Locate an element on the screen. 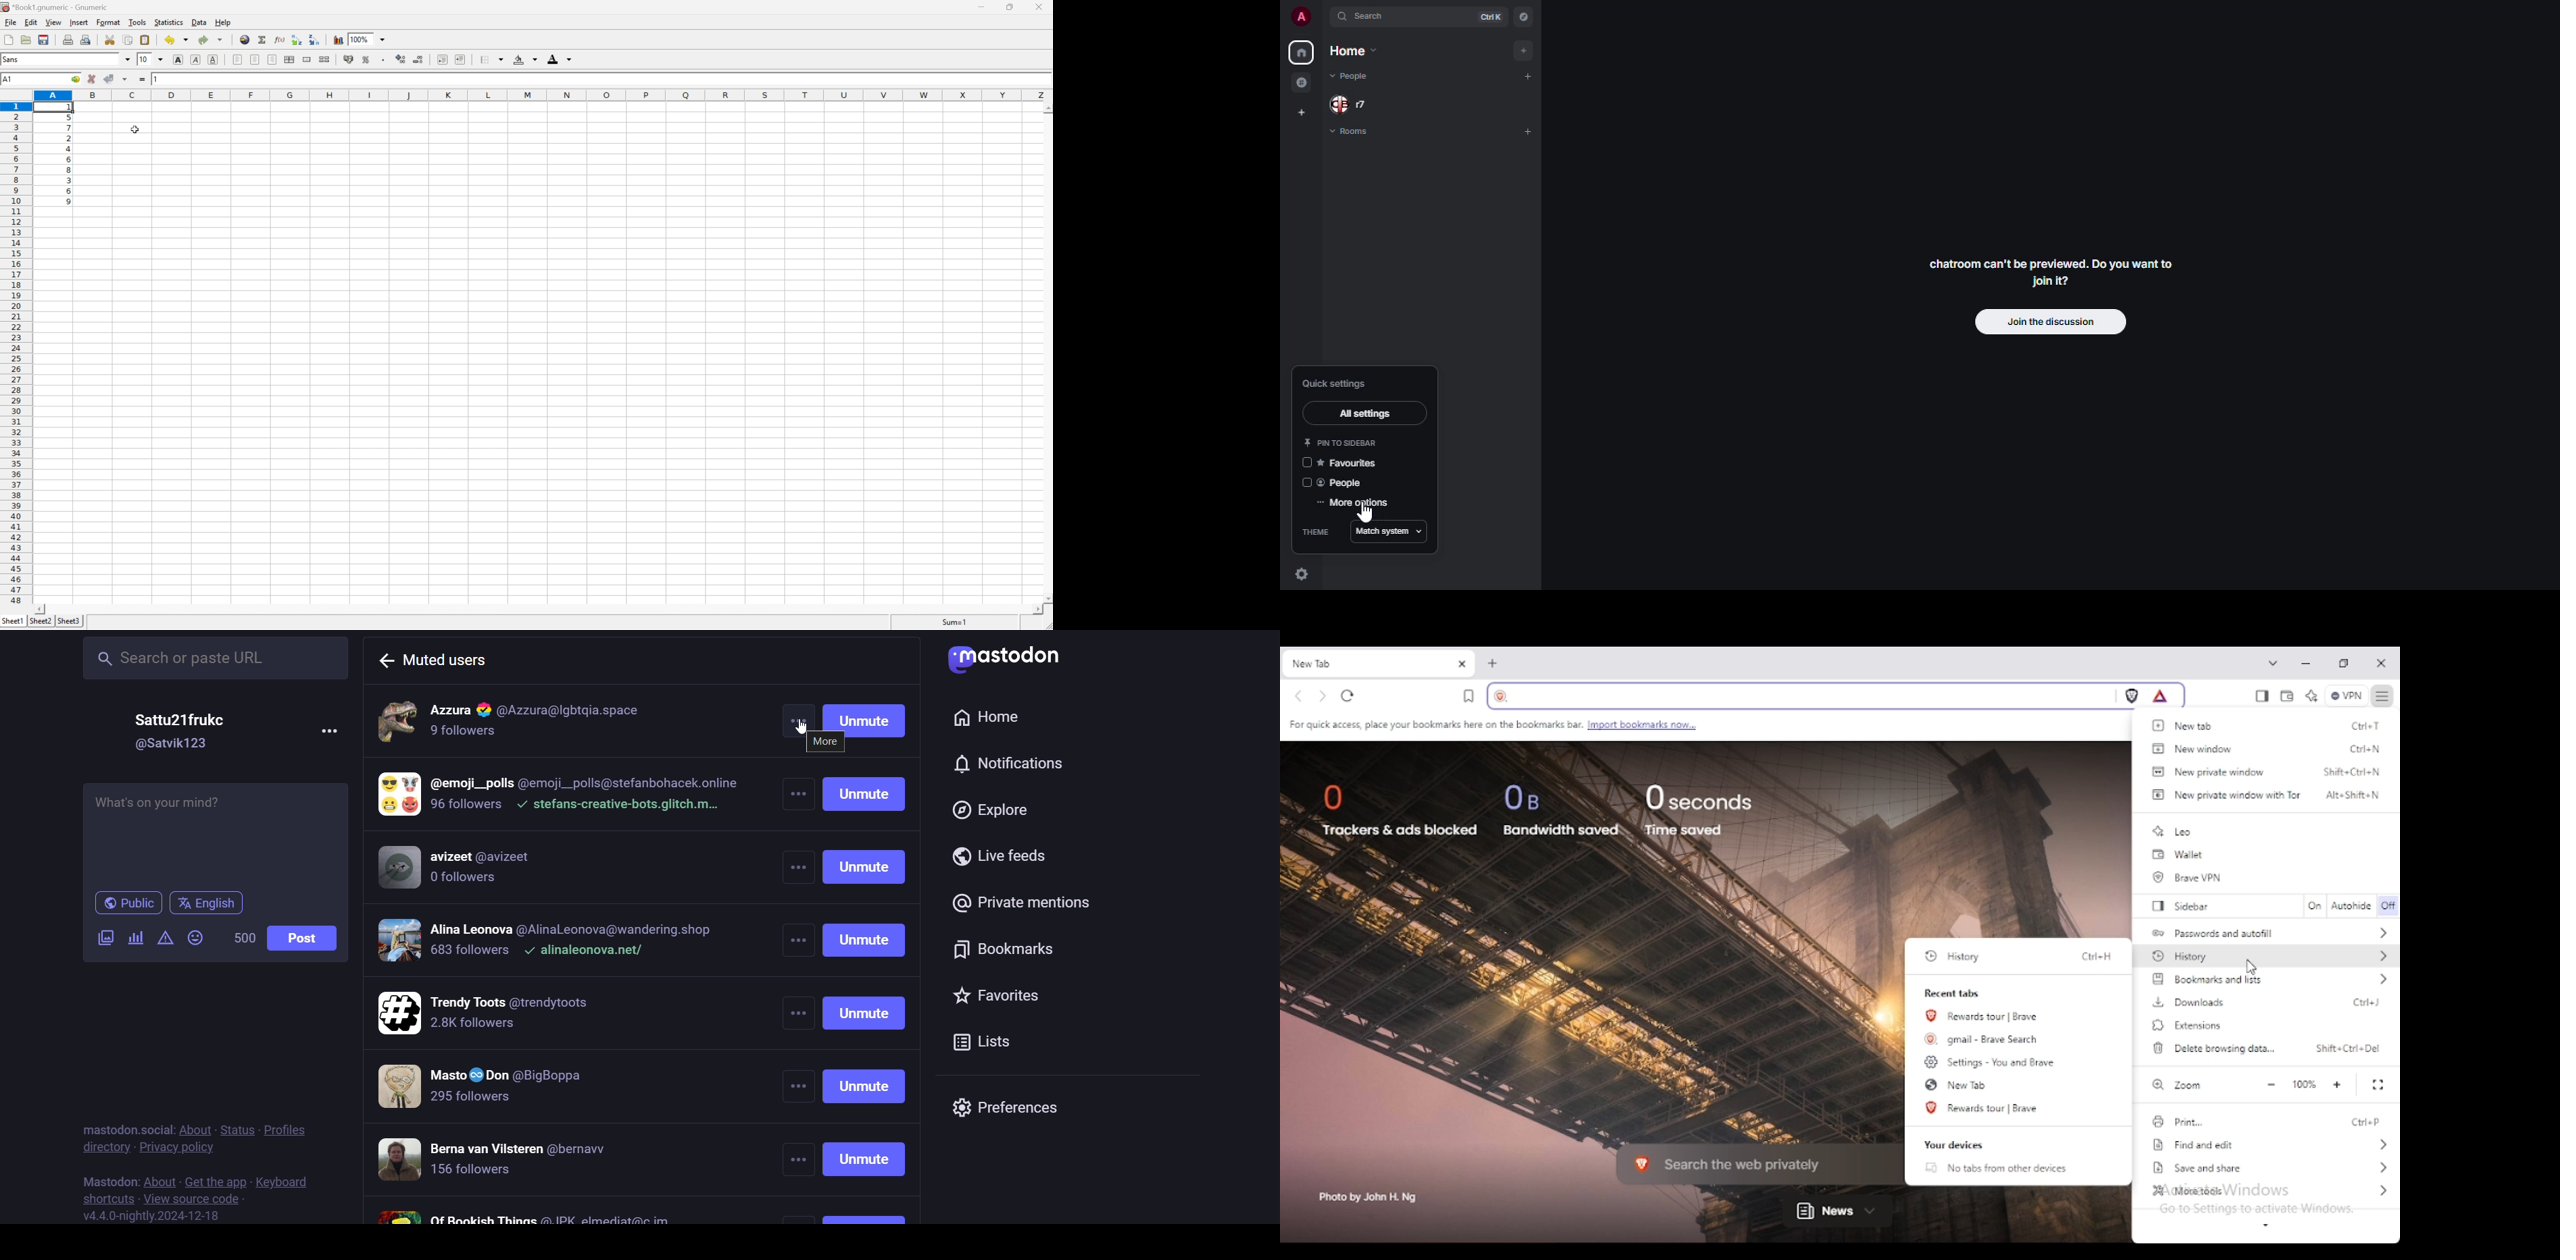 This screenshot has height=1260, width=2576. gmail - brave search is located at coordinates (1984, 1038).